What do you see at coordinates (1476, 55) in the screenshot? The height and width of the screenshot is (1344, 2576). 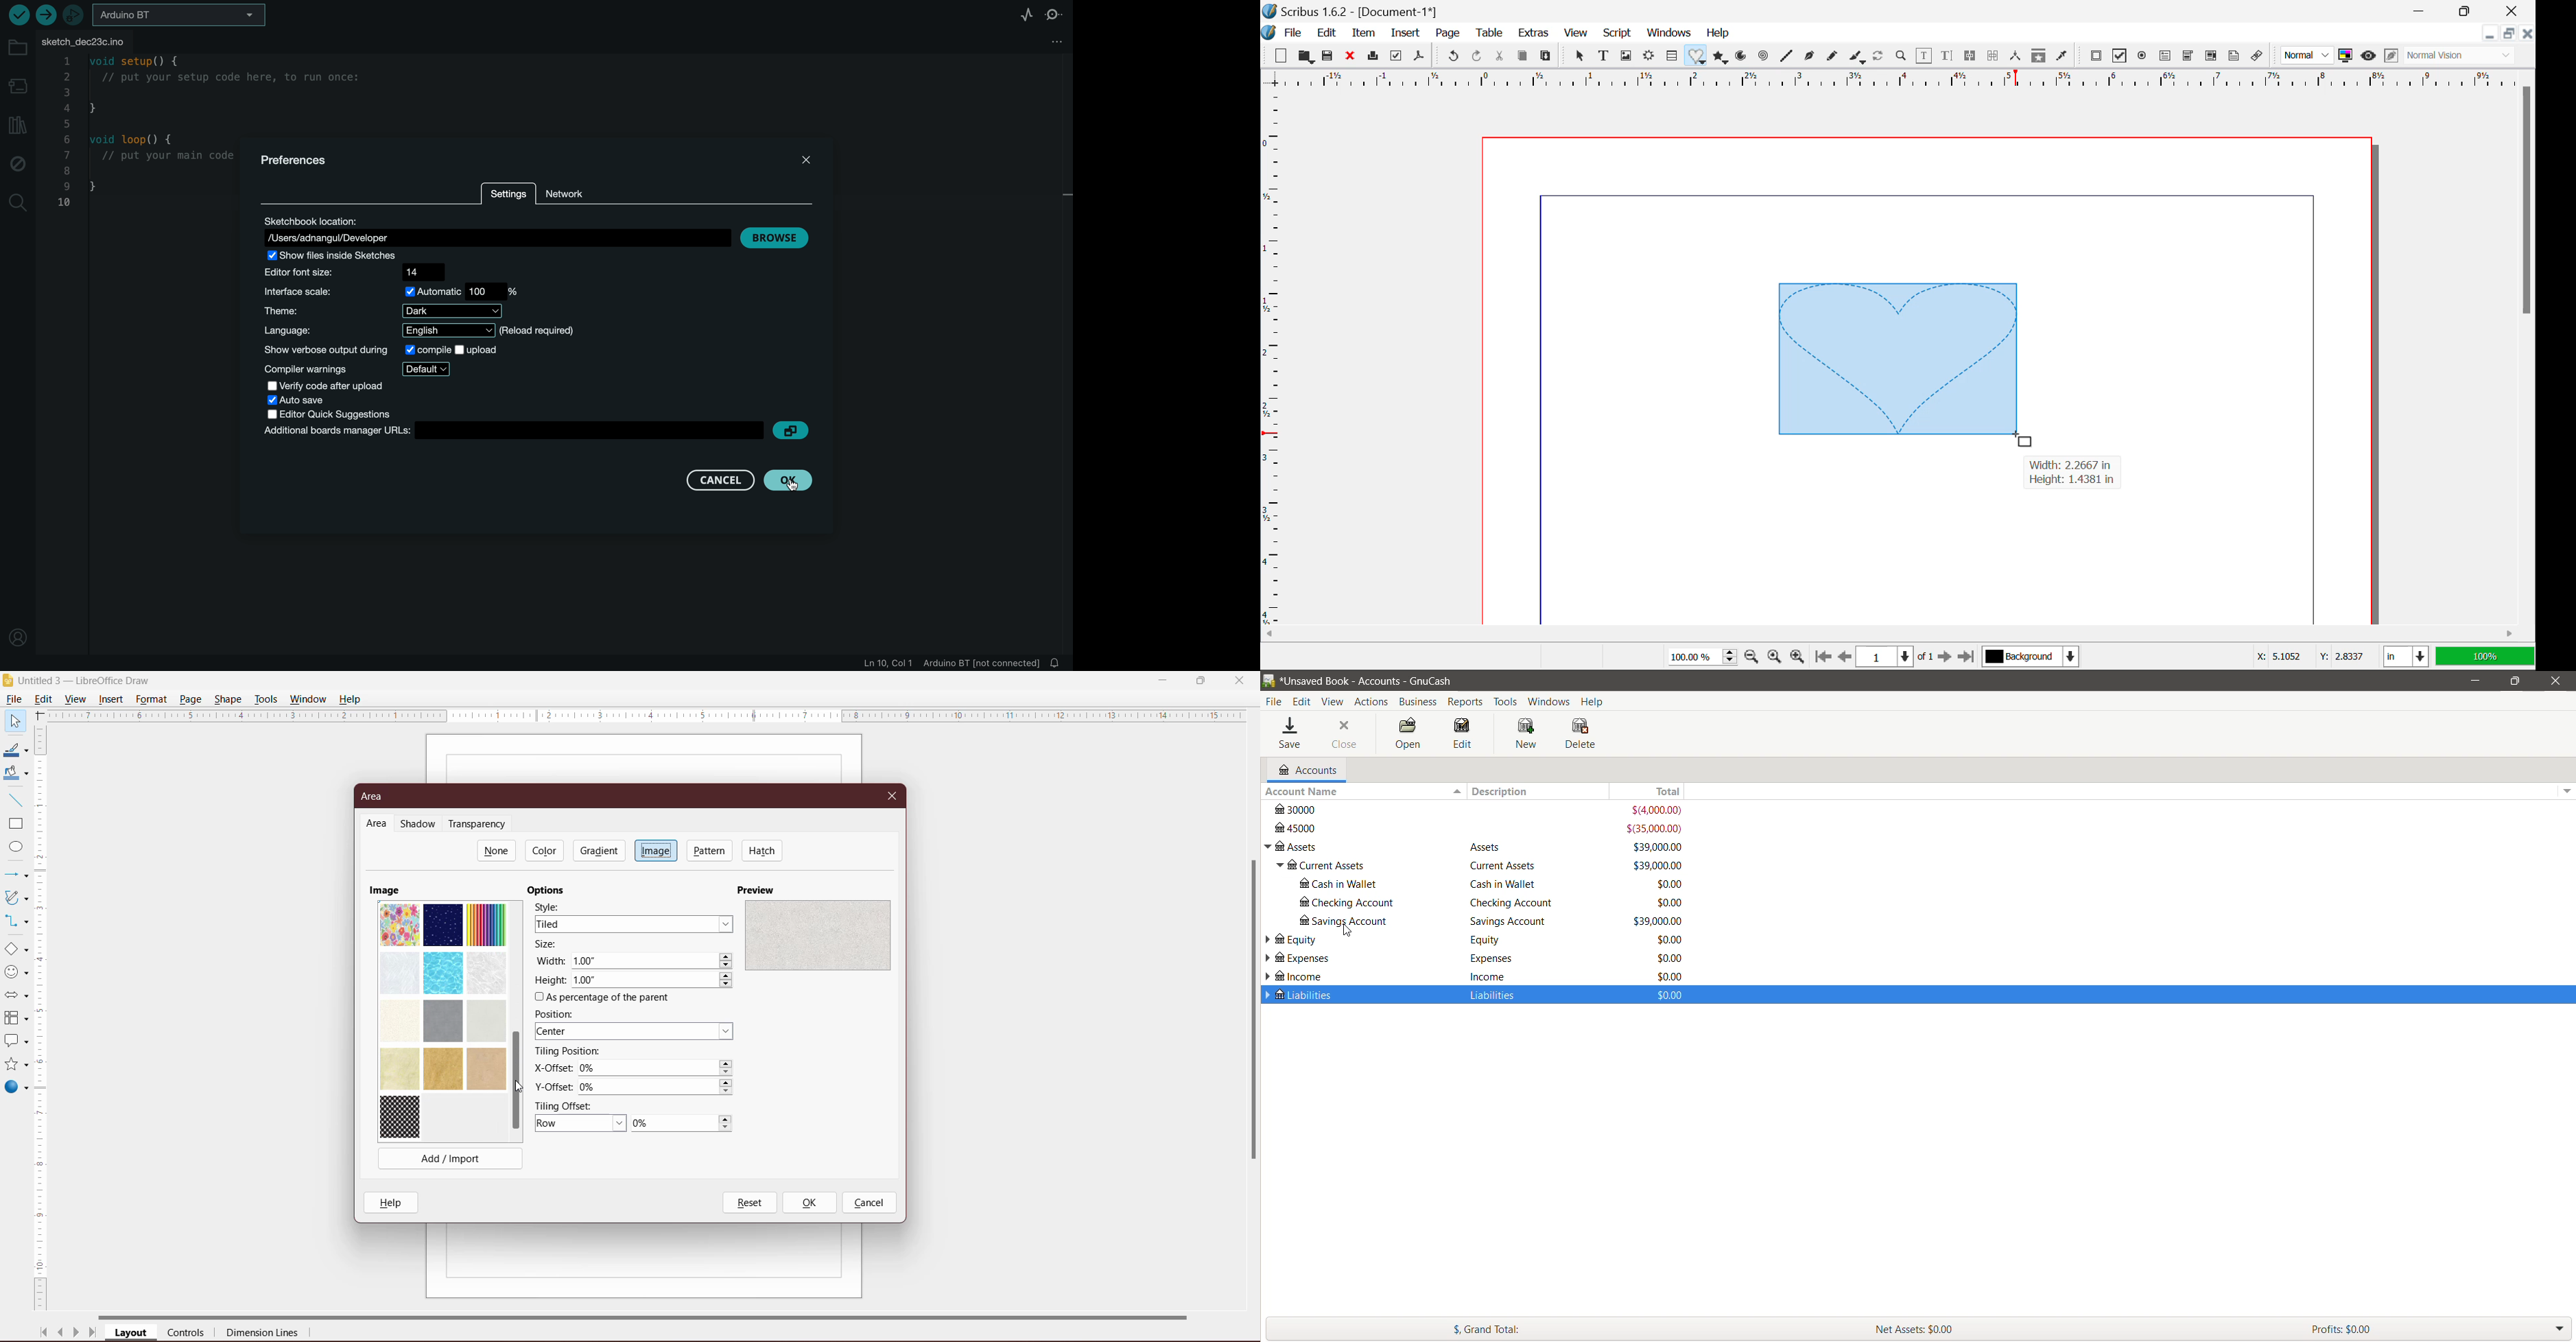 I see `Redo` at bounding box center [1476, 55].